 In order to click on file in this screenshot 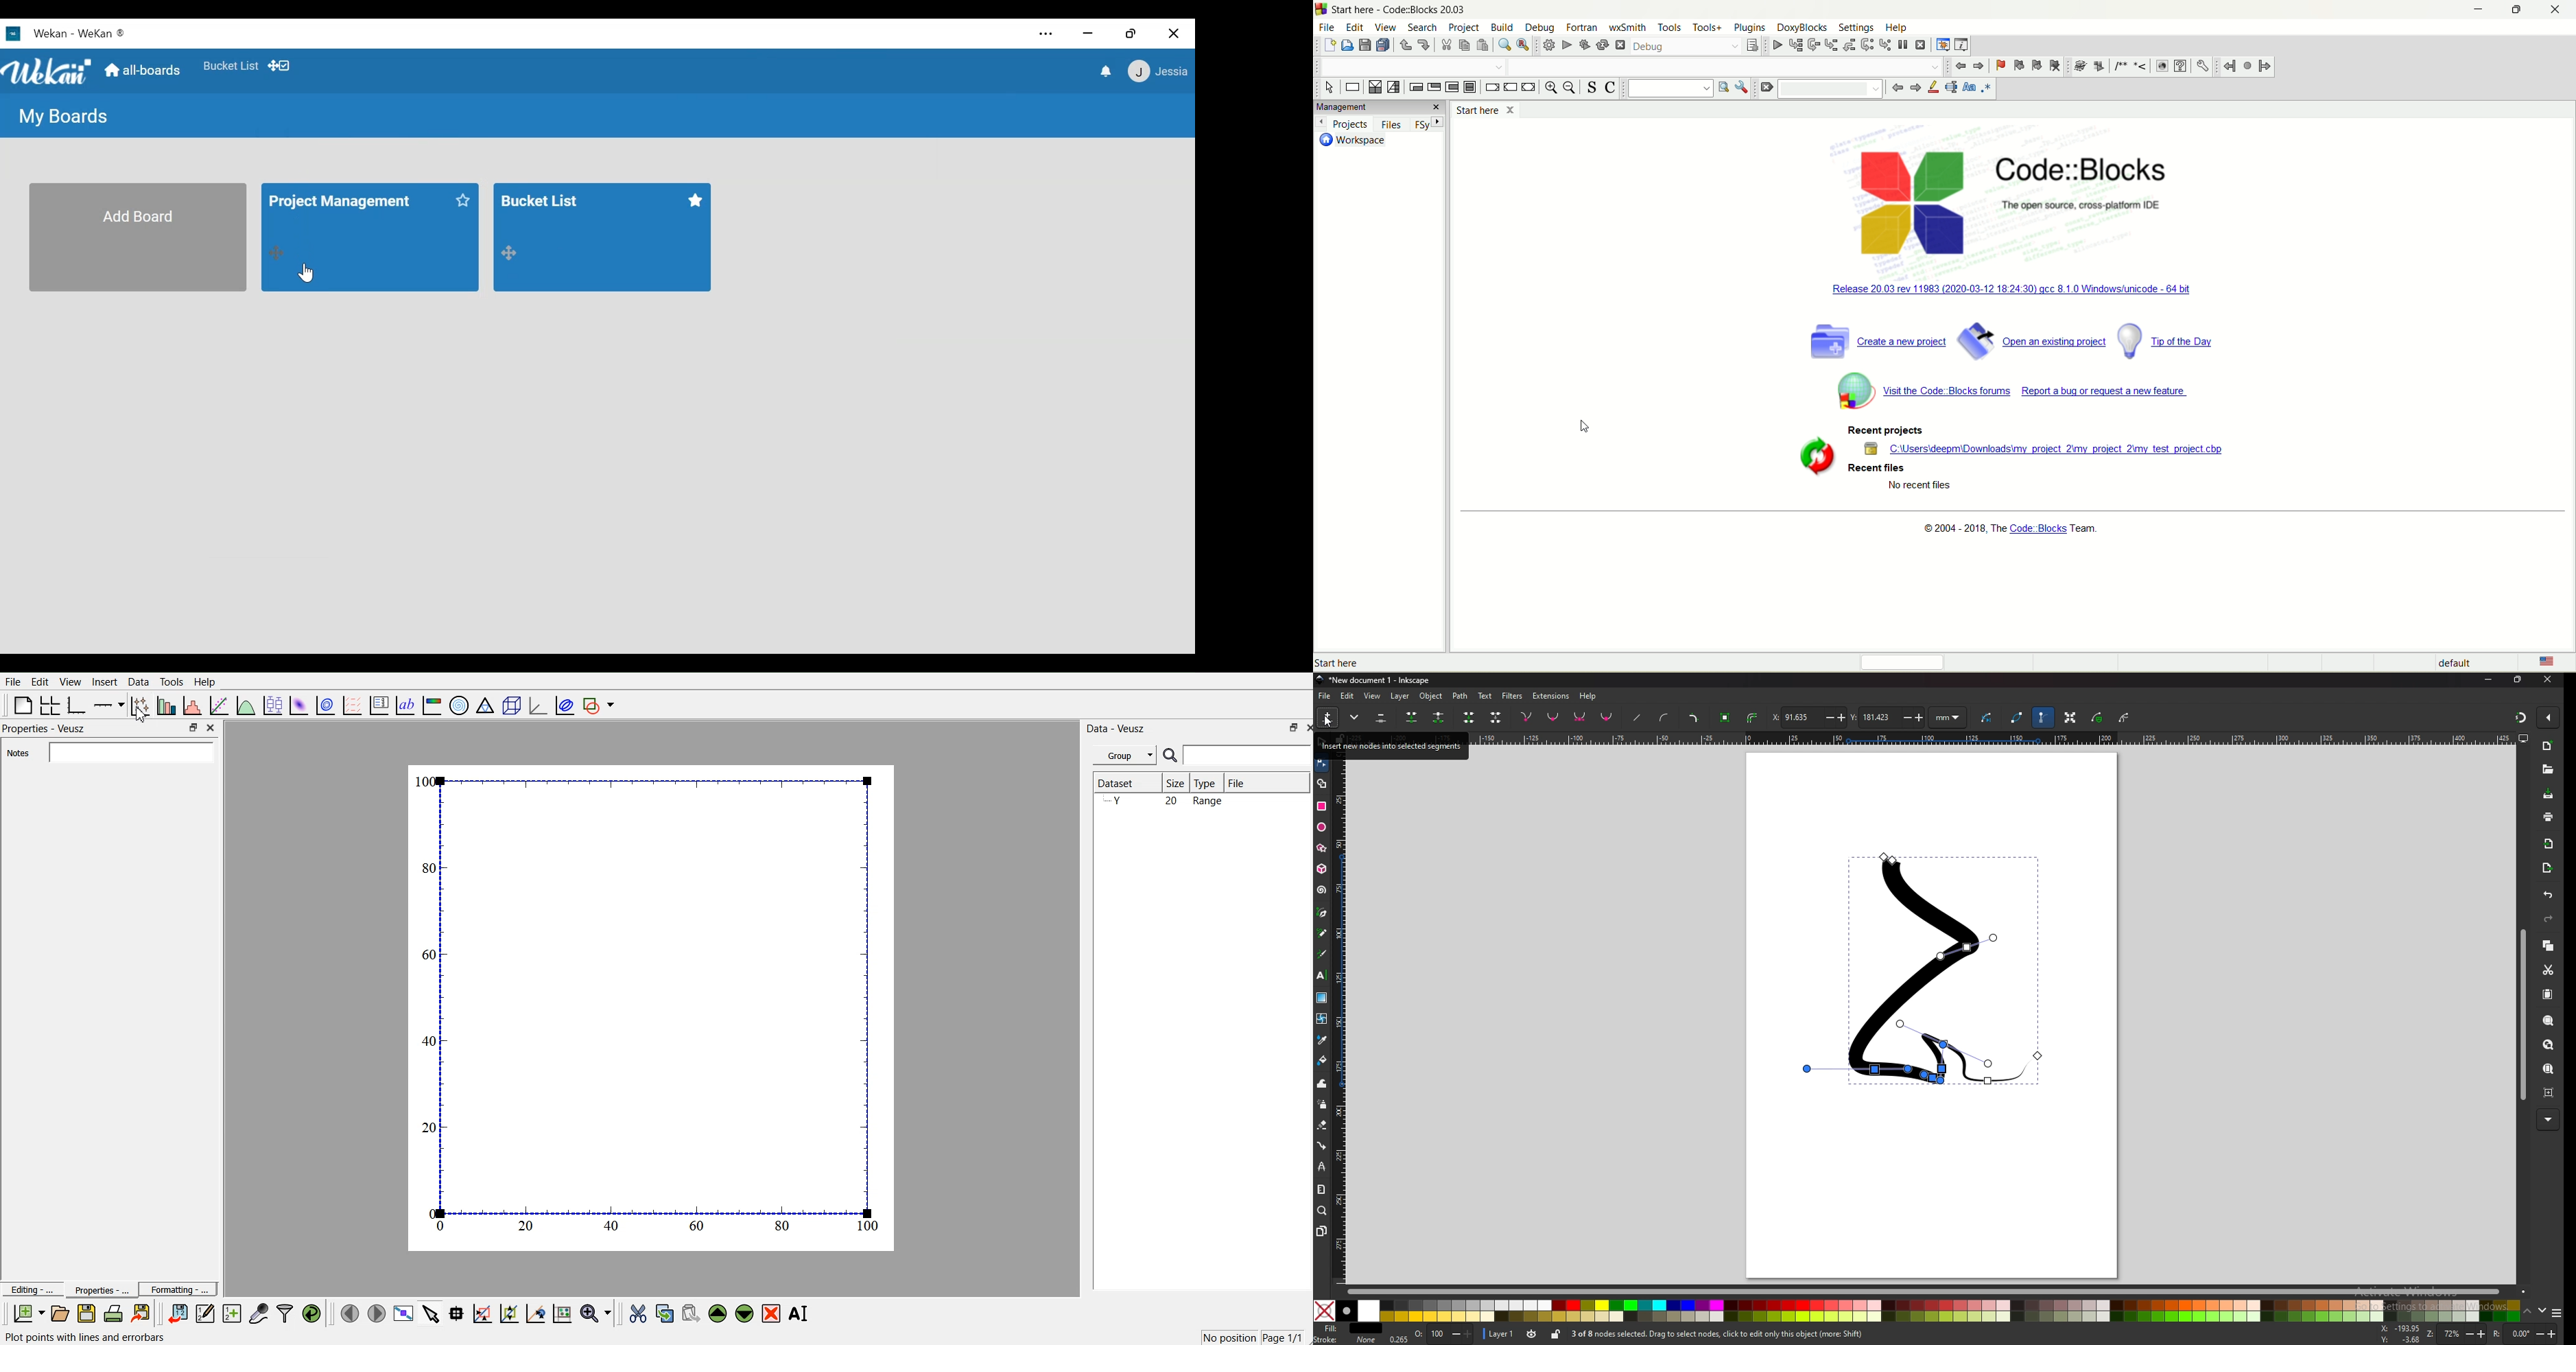, I will do `click(1326, 696)`.